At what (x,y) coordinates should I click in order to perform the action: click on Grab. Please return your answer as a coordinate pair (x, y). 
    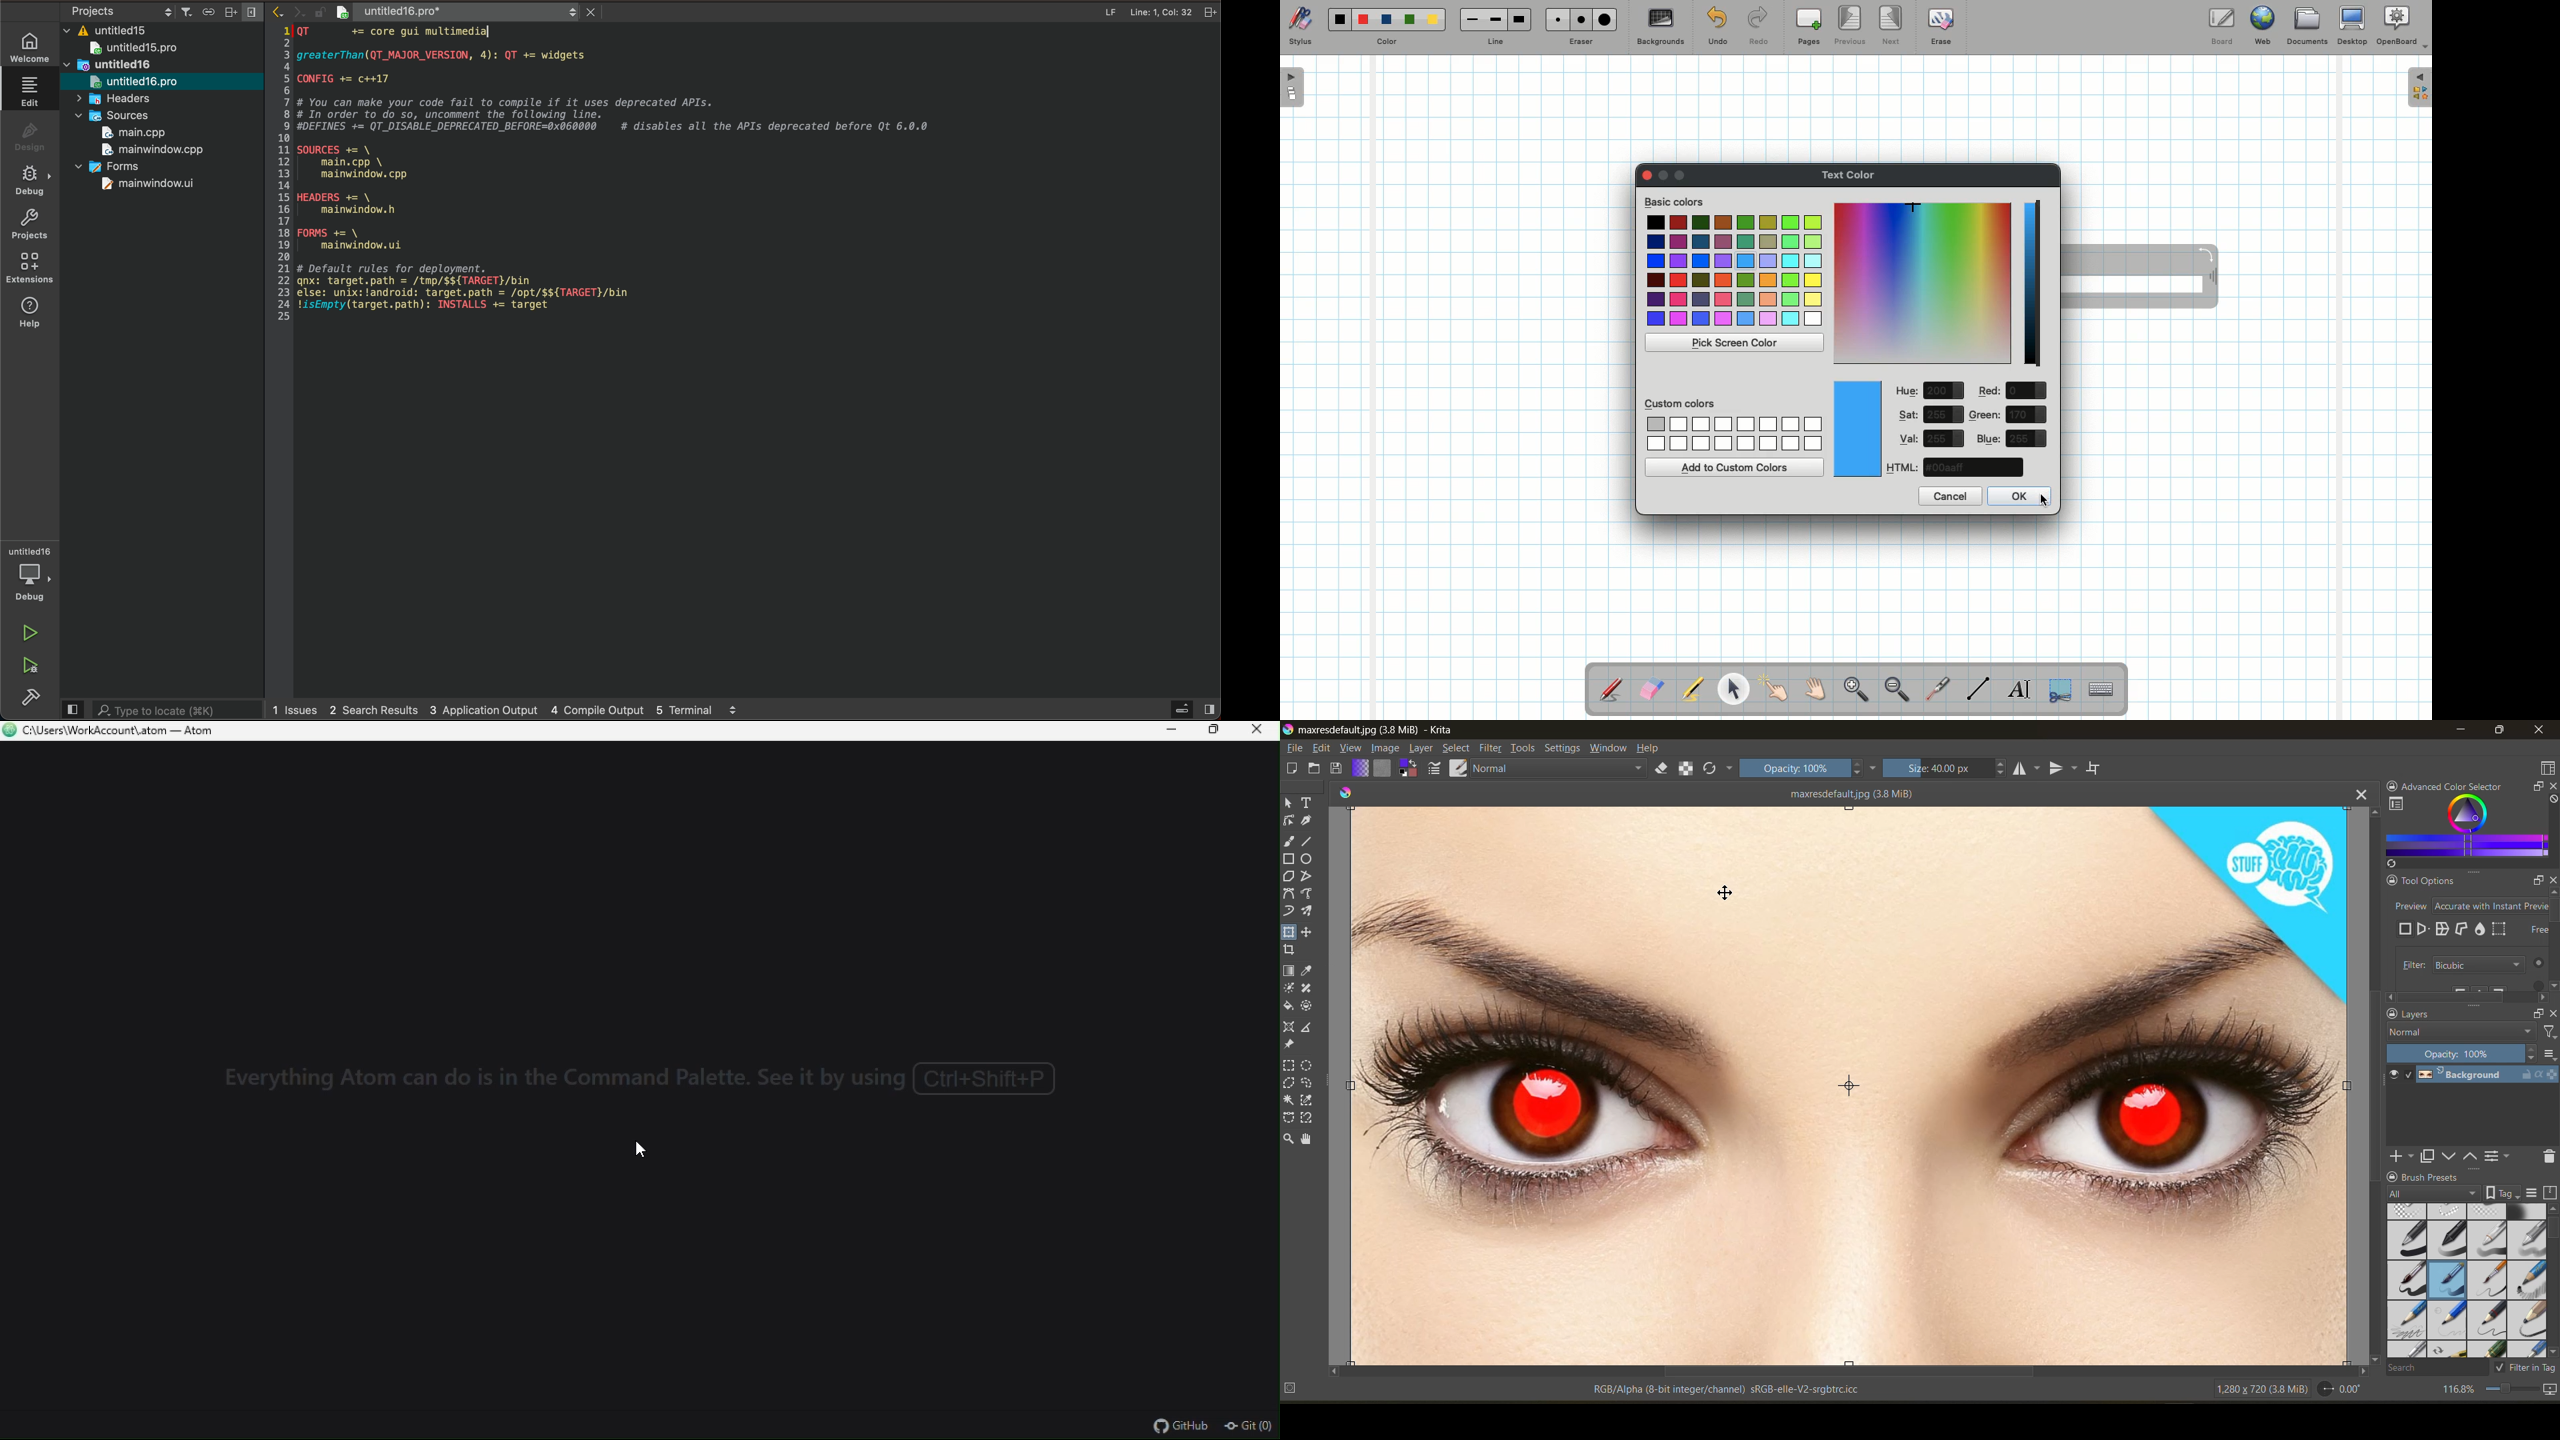
    Looking at the image, I should click on (1816, 691).